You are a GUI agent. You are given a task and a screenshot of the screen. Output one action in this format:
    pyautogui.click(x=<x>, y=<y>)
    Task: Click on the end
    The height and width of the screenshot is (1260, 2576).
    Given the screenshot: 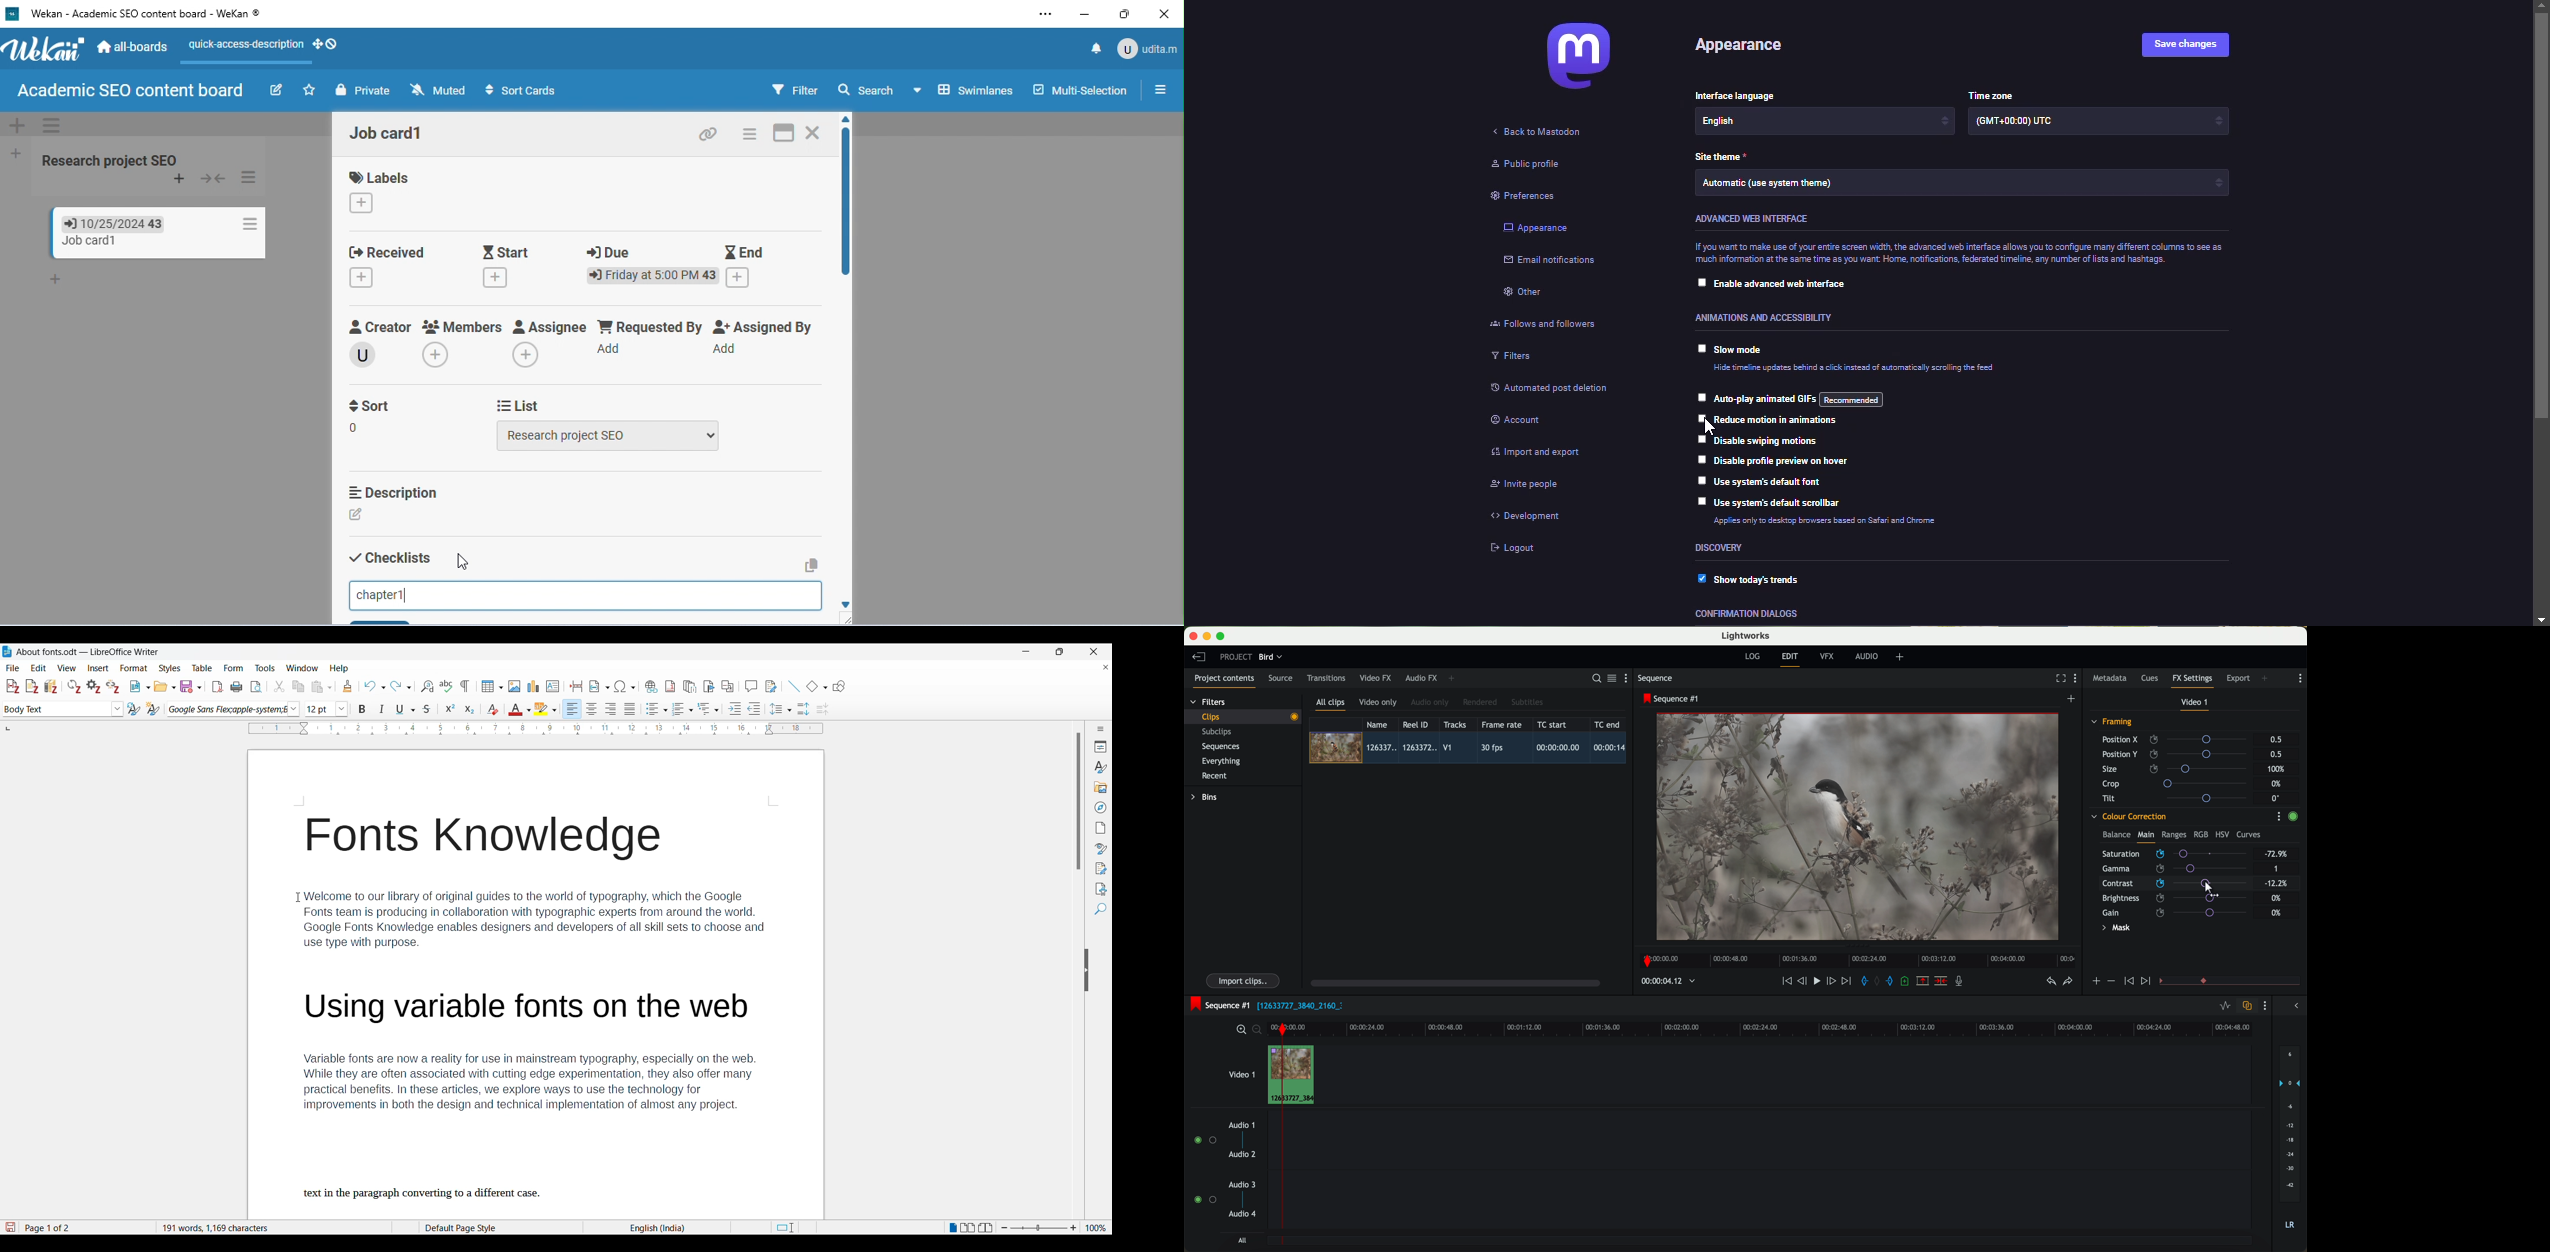 What is the action you would take?
    pyautogui.click(x=746, y=250)
    